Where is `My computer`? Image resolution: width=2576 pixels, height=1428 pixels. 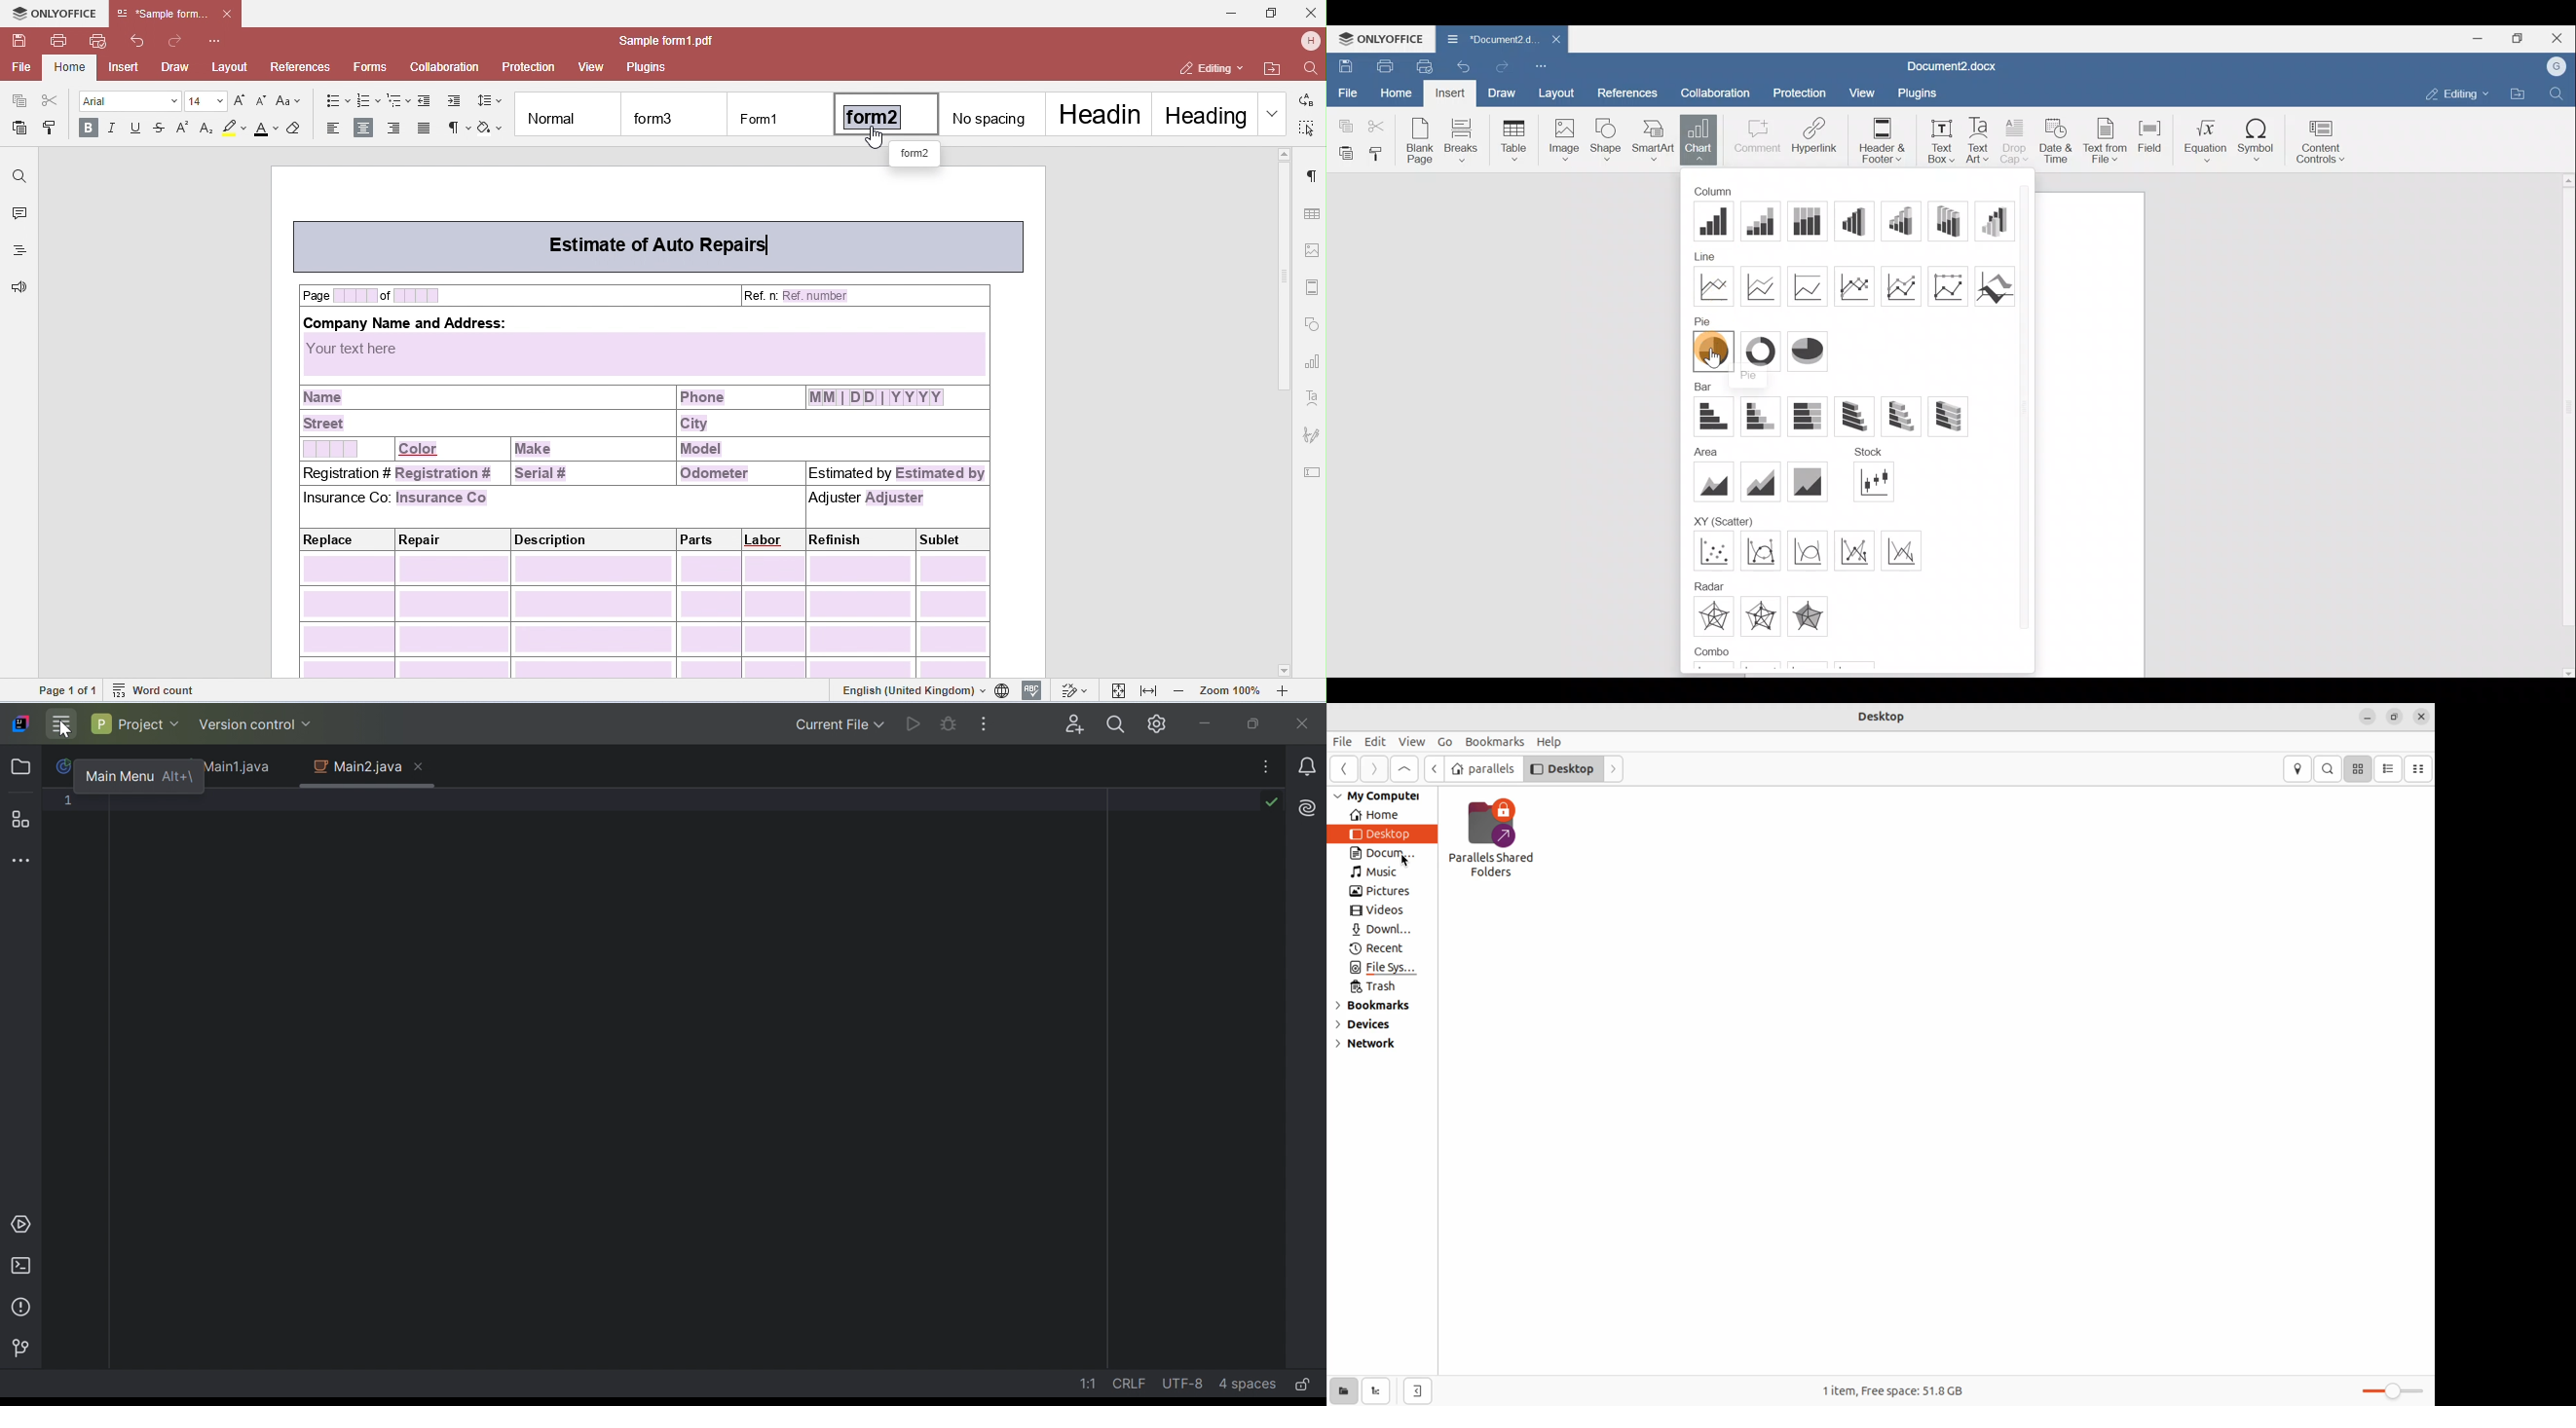
My computer is located at coordinates (1382, 796).